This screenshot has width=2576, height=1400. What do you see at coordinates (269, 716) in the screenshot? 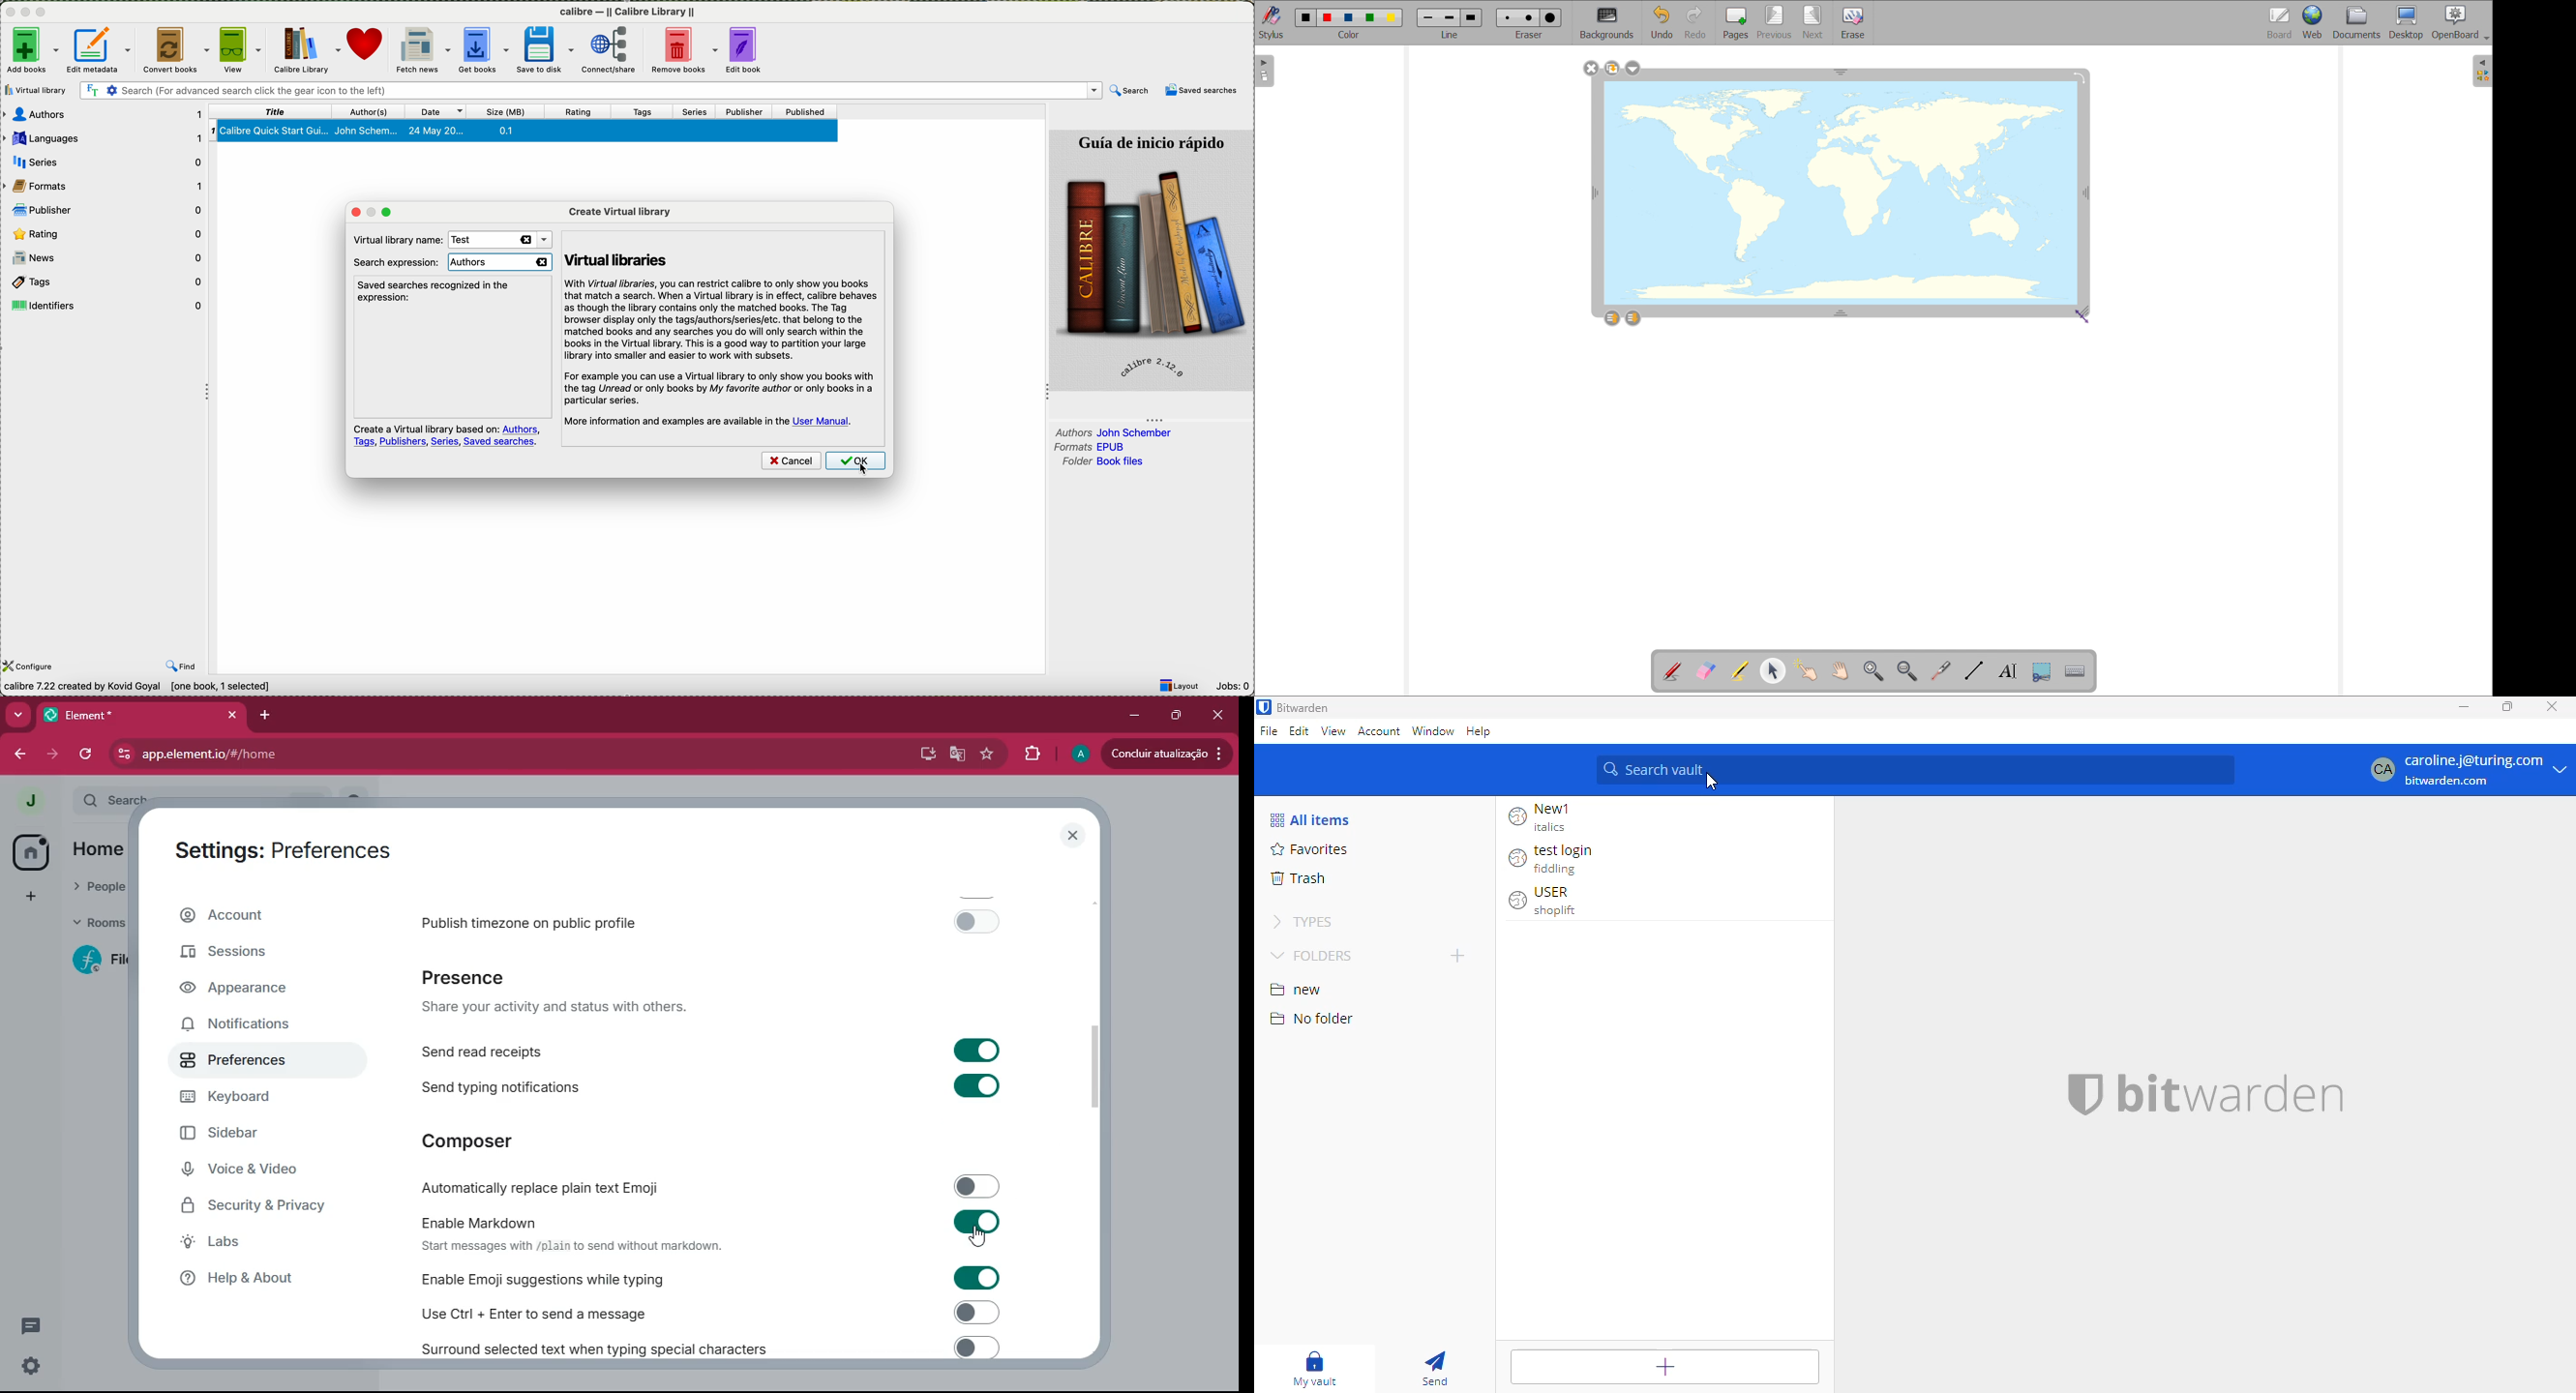
I see `add tab` at bounding box center [269, 716].